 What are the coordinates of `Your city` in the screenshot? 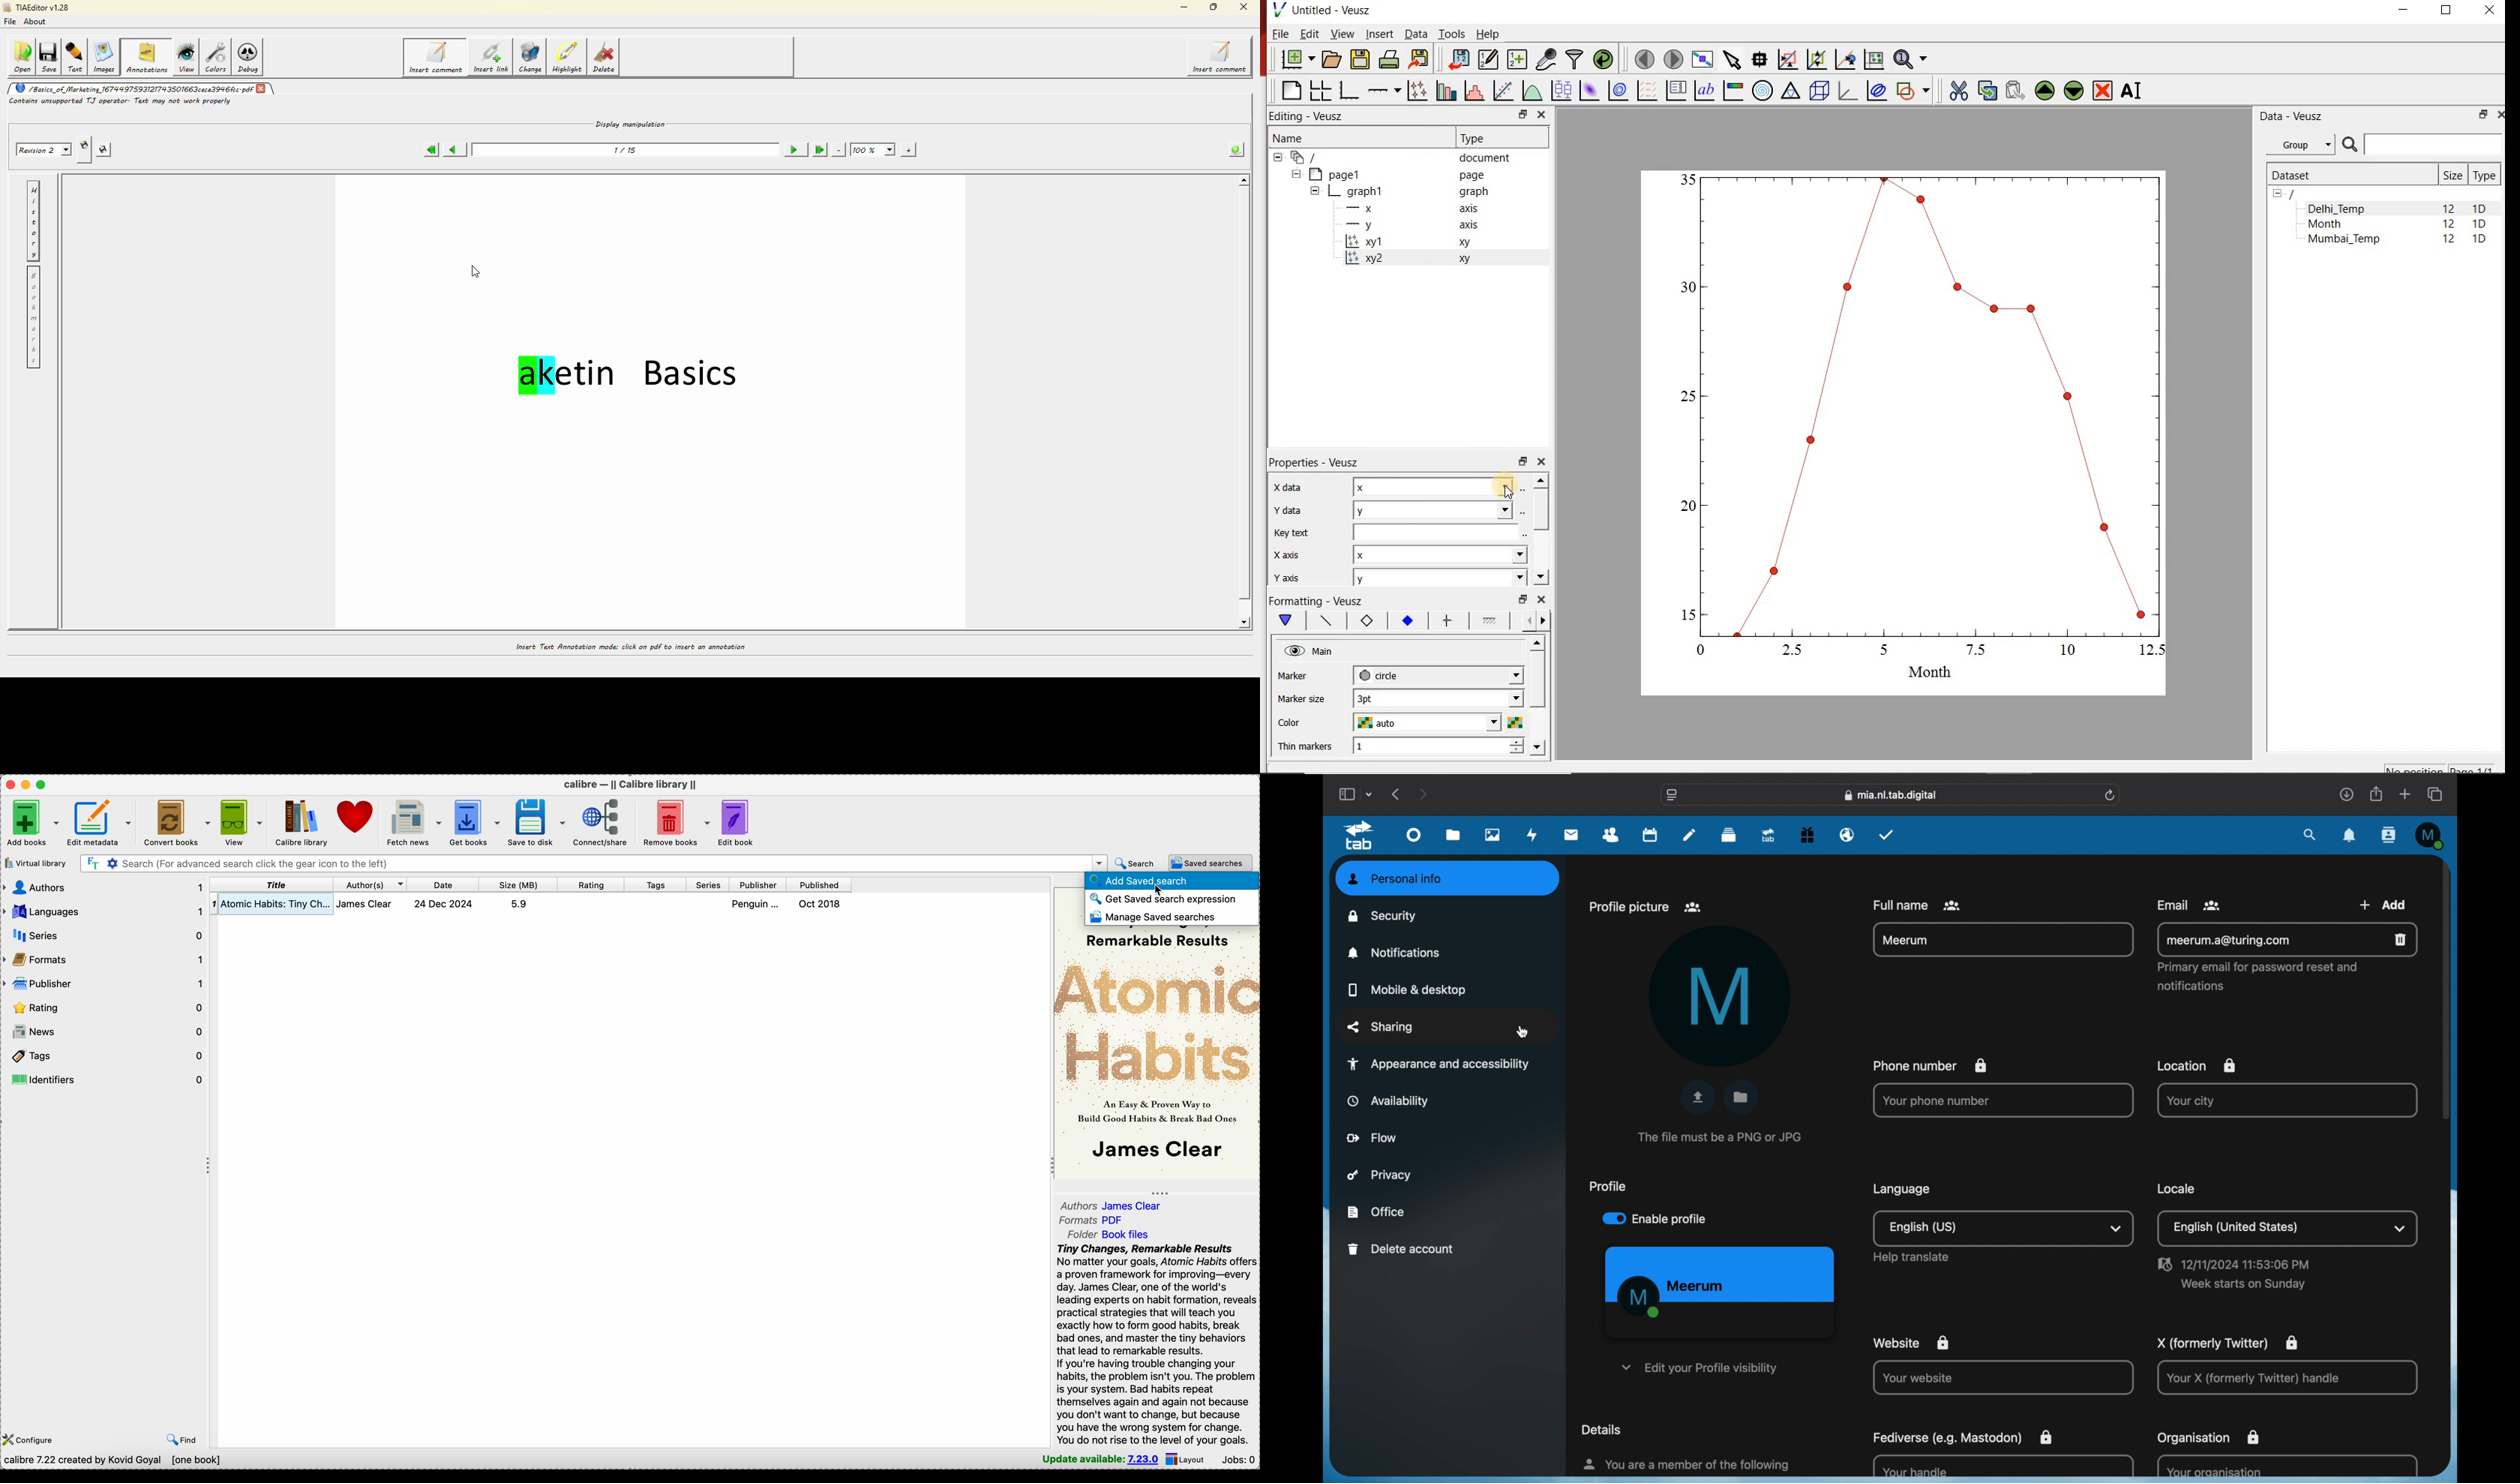 It's located at (2288, 1102).